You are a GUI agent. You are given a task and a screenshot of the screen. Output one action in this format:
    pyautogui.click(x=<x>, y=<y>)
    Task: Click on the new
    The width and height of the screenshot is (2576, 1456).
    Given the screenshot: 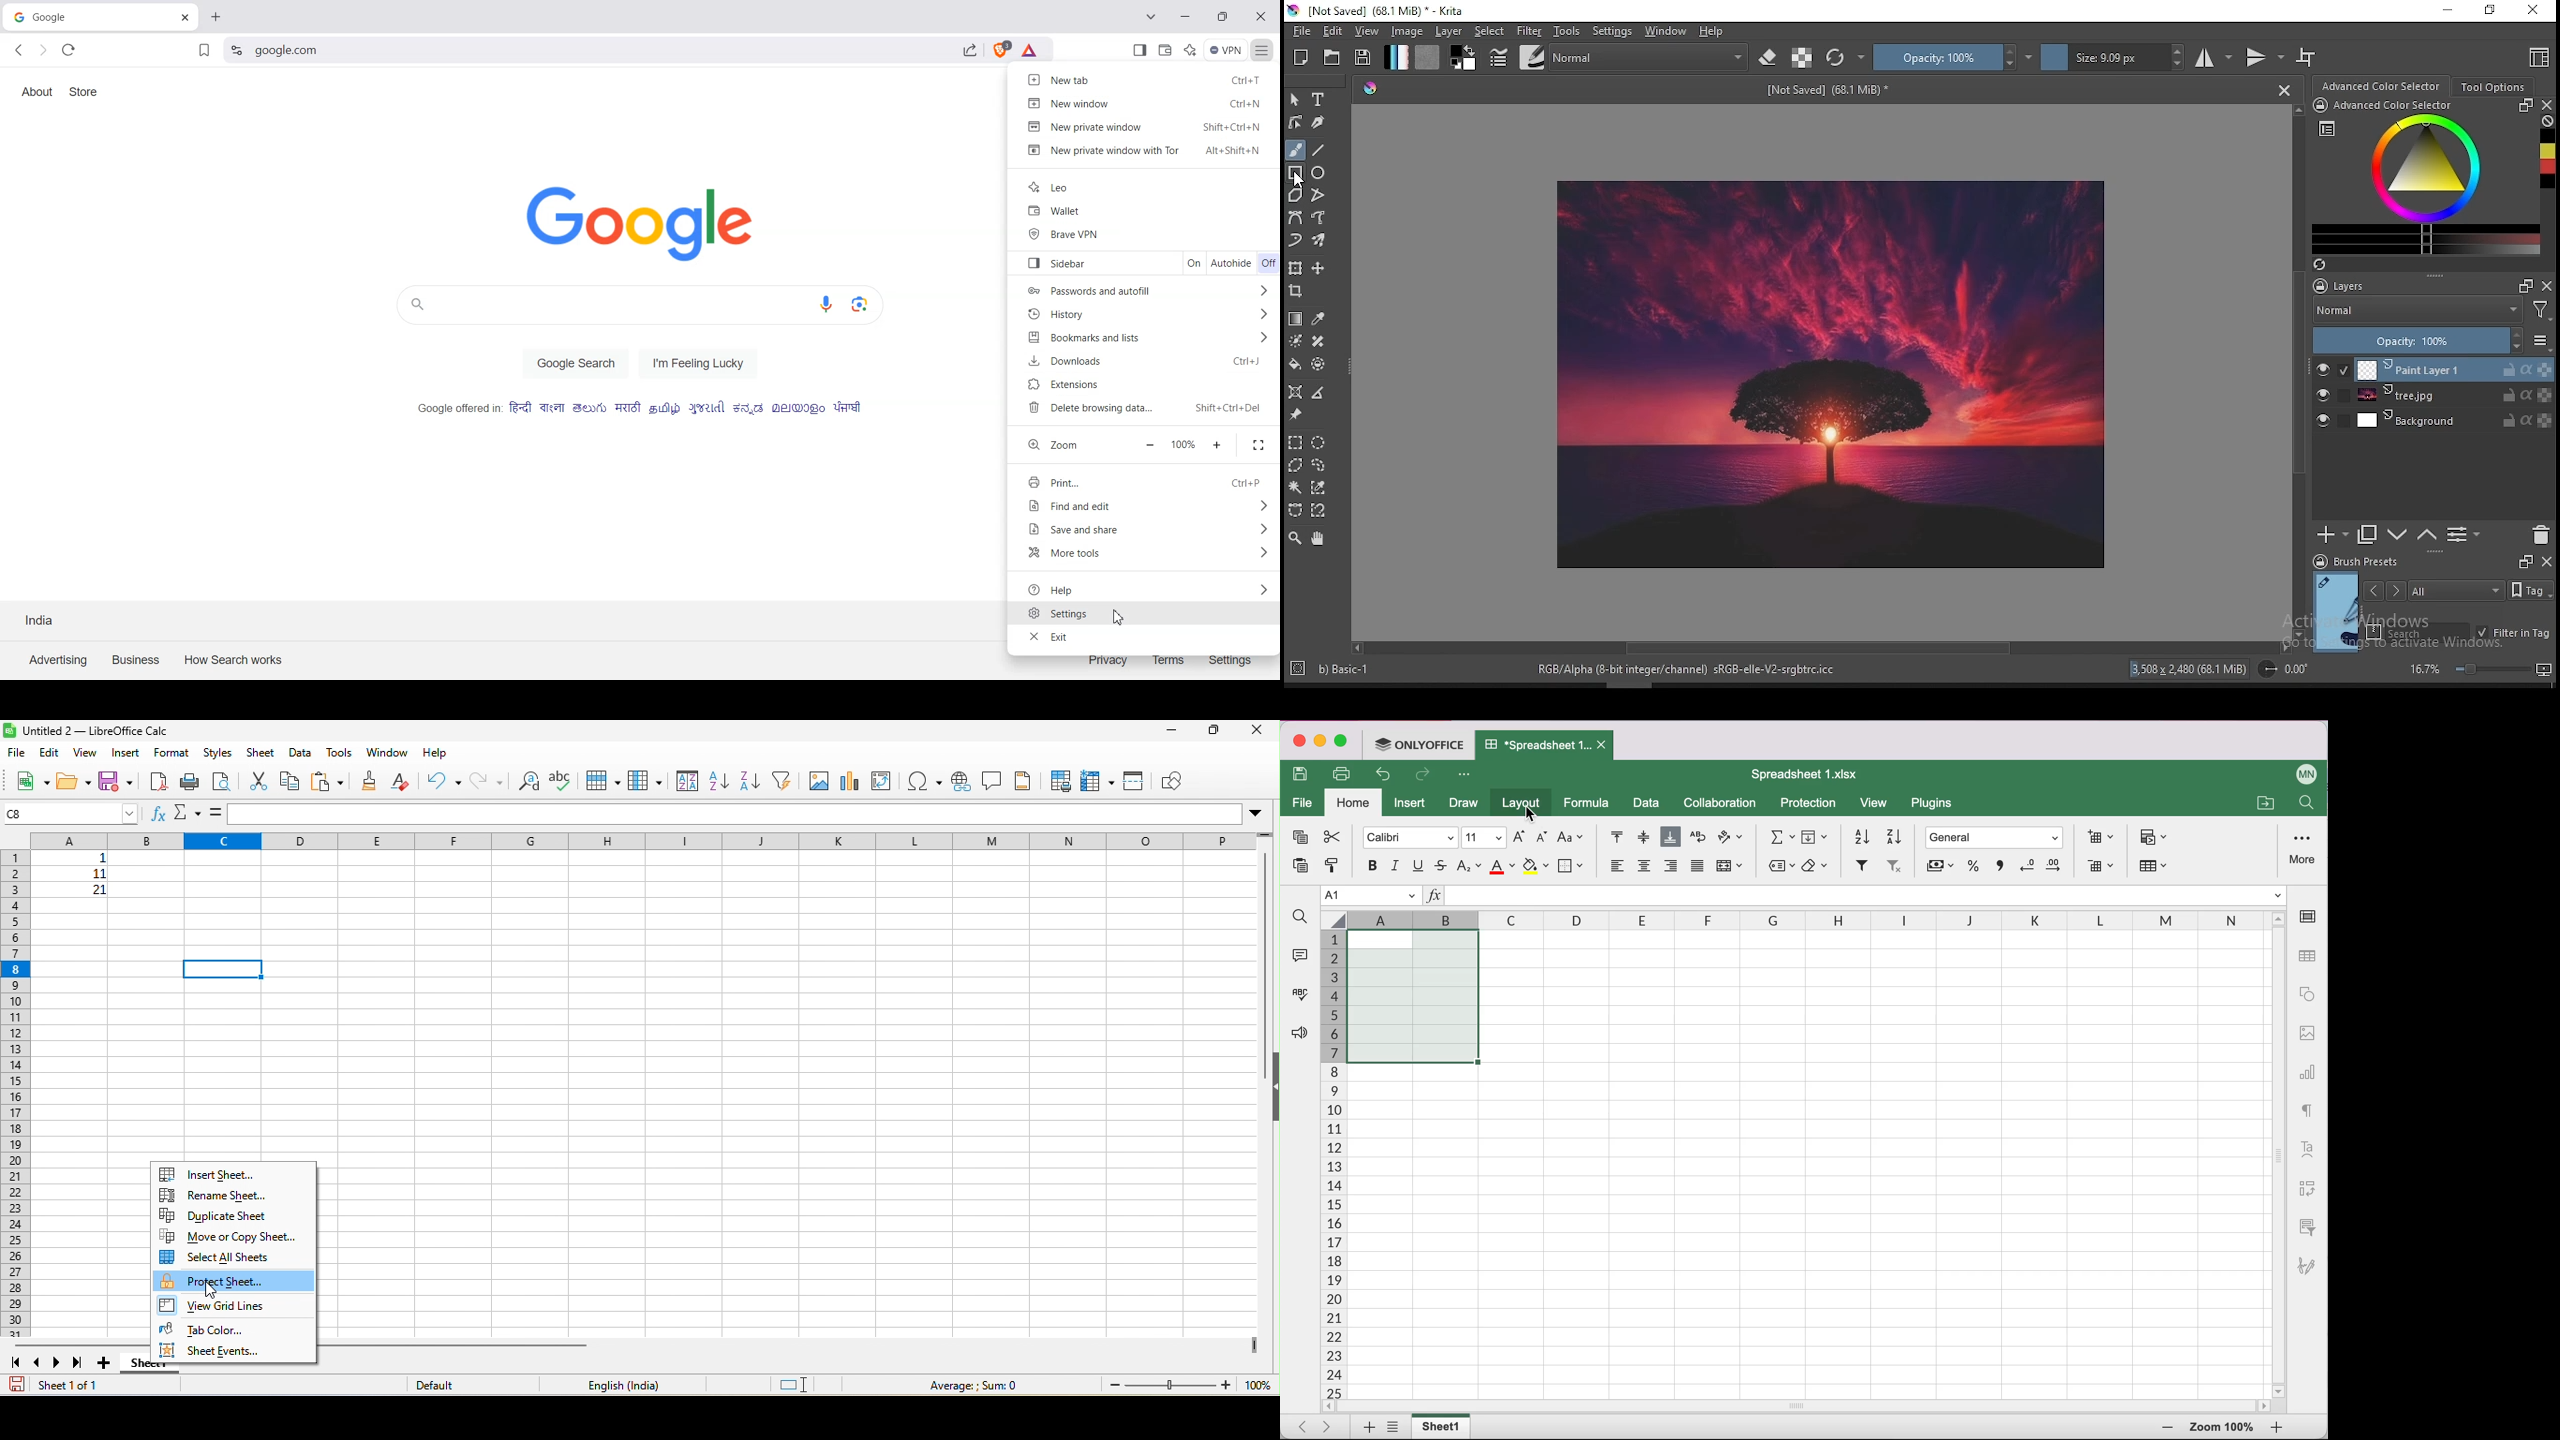 What is the action you would take?
    pyautogui.click(x=31, y=784)
    